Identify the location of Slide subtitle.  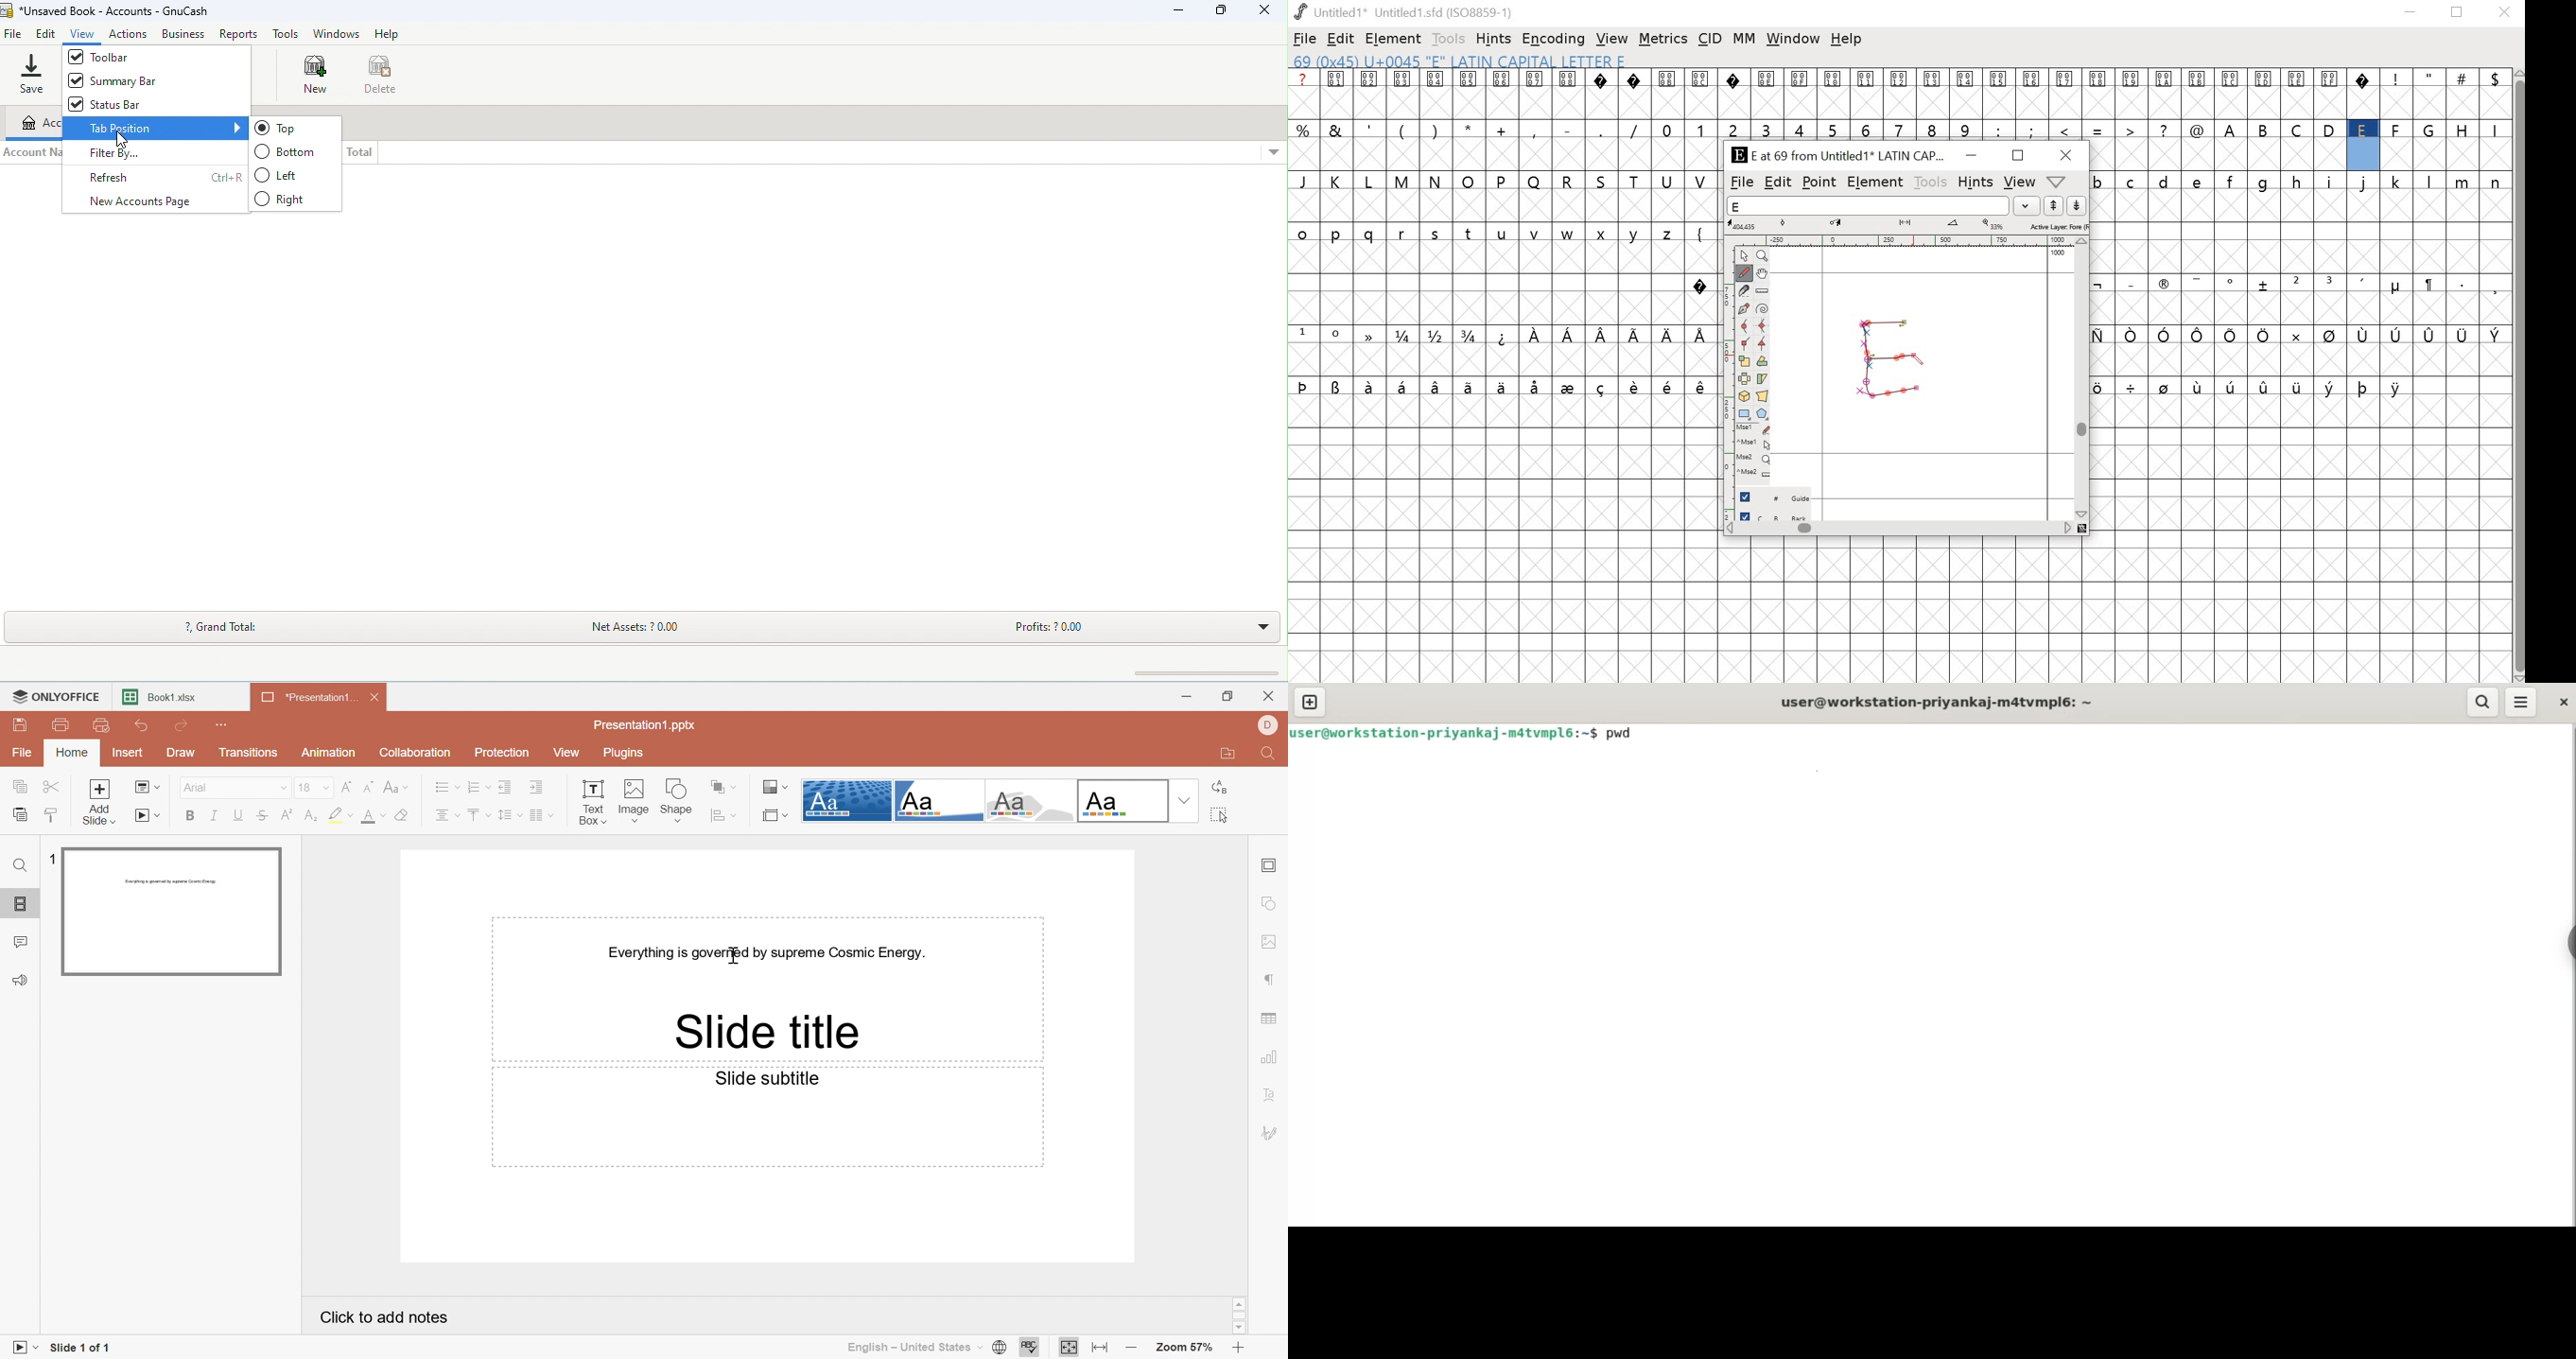
(759, 1077).